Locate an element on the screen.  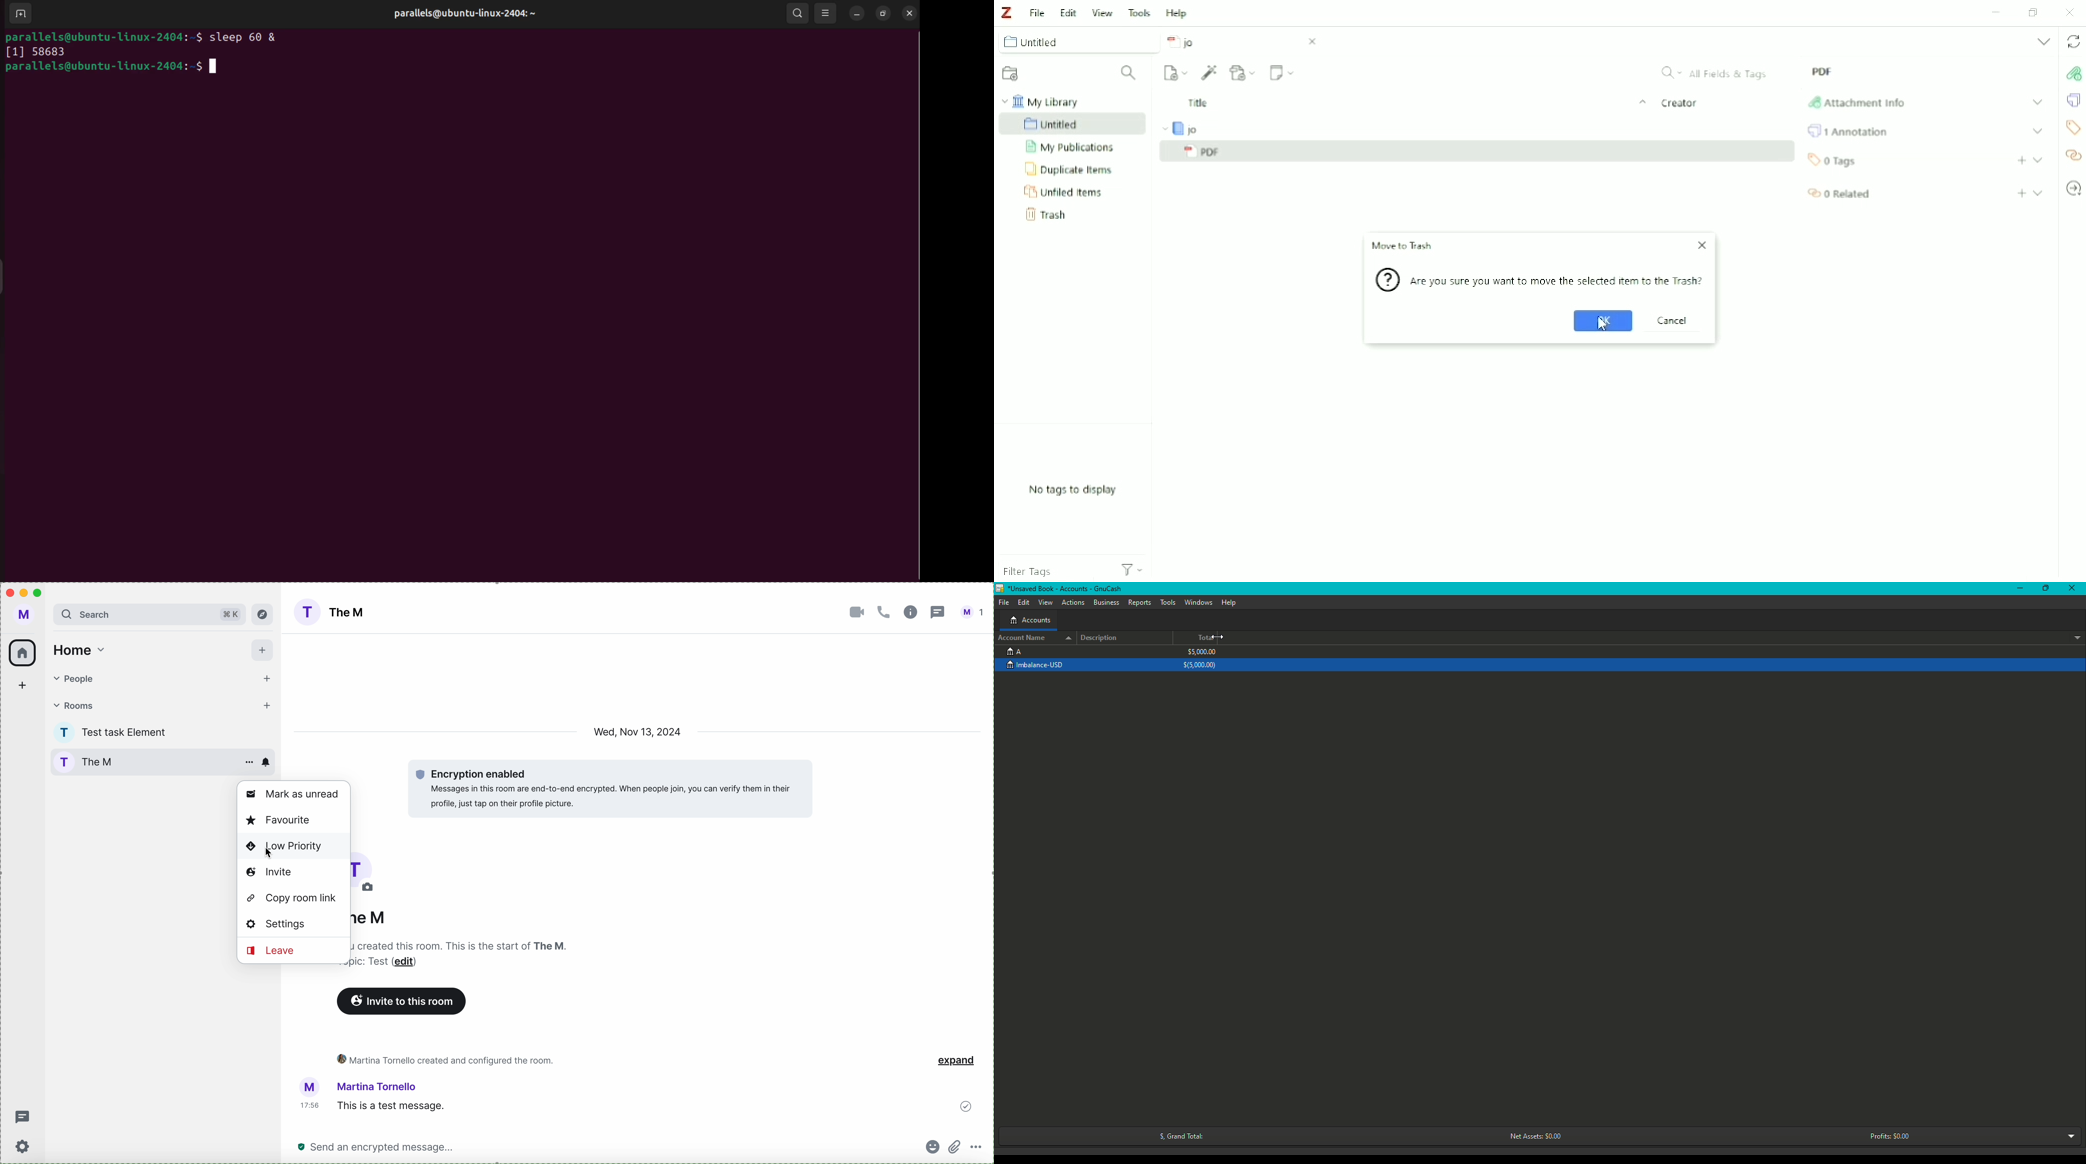
minimize is located at coordinates (25, 593).